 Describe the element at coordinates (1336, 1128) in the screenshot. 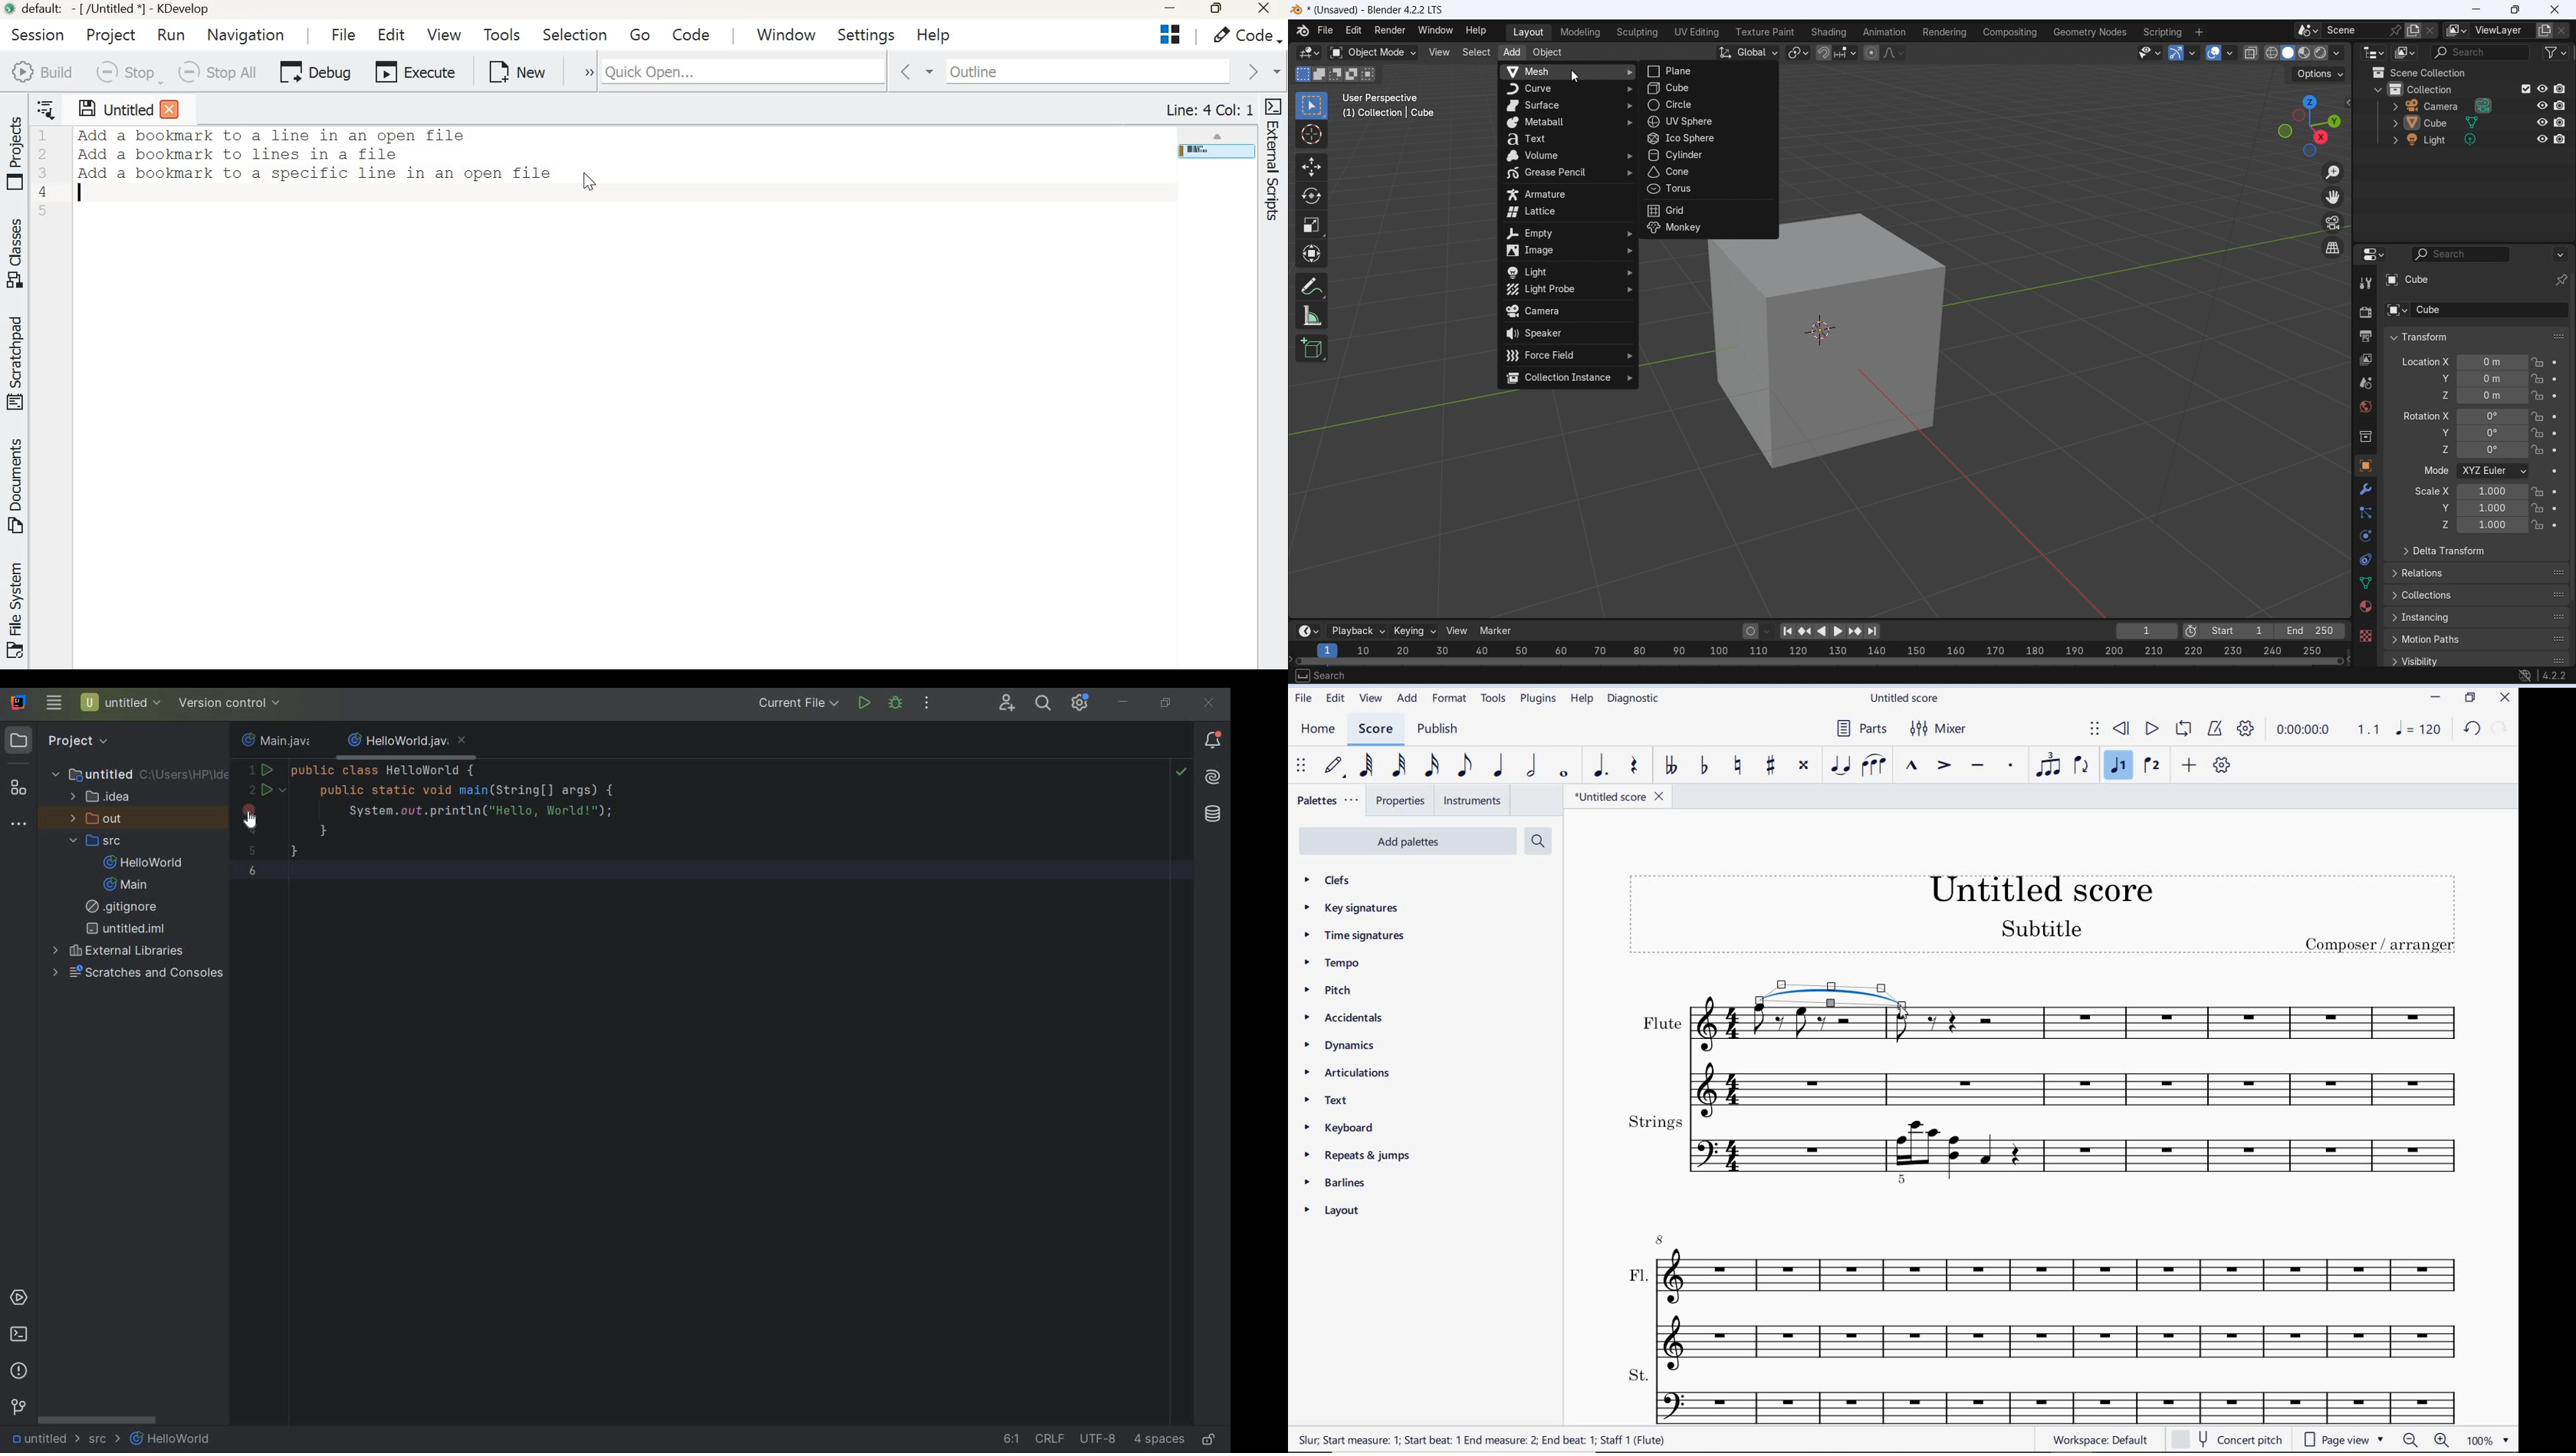

I see `keyboard` at that location.